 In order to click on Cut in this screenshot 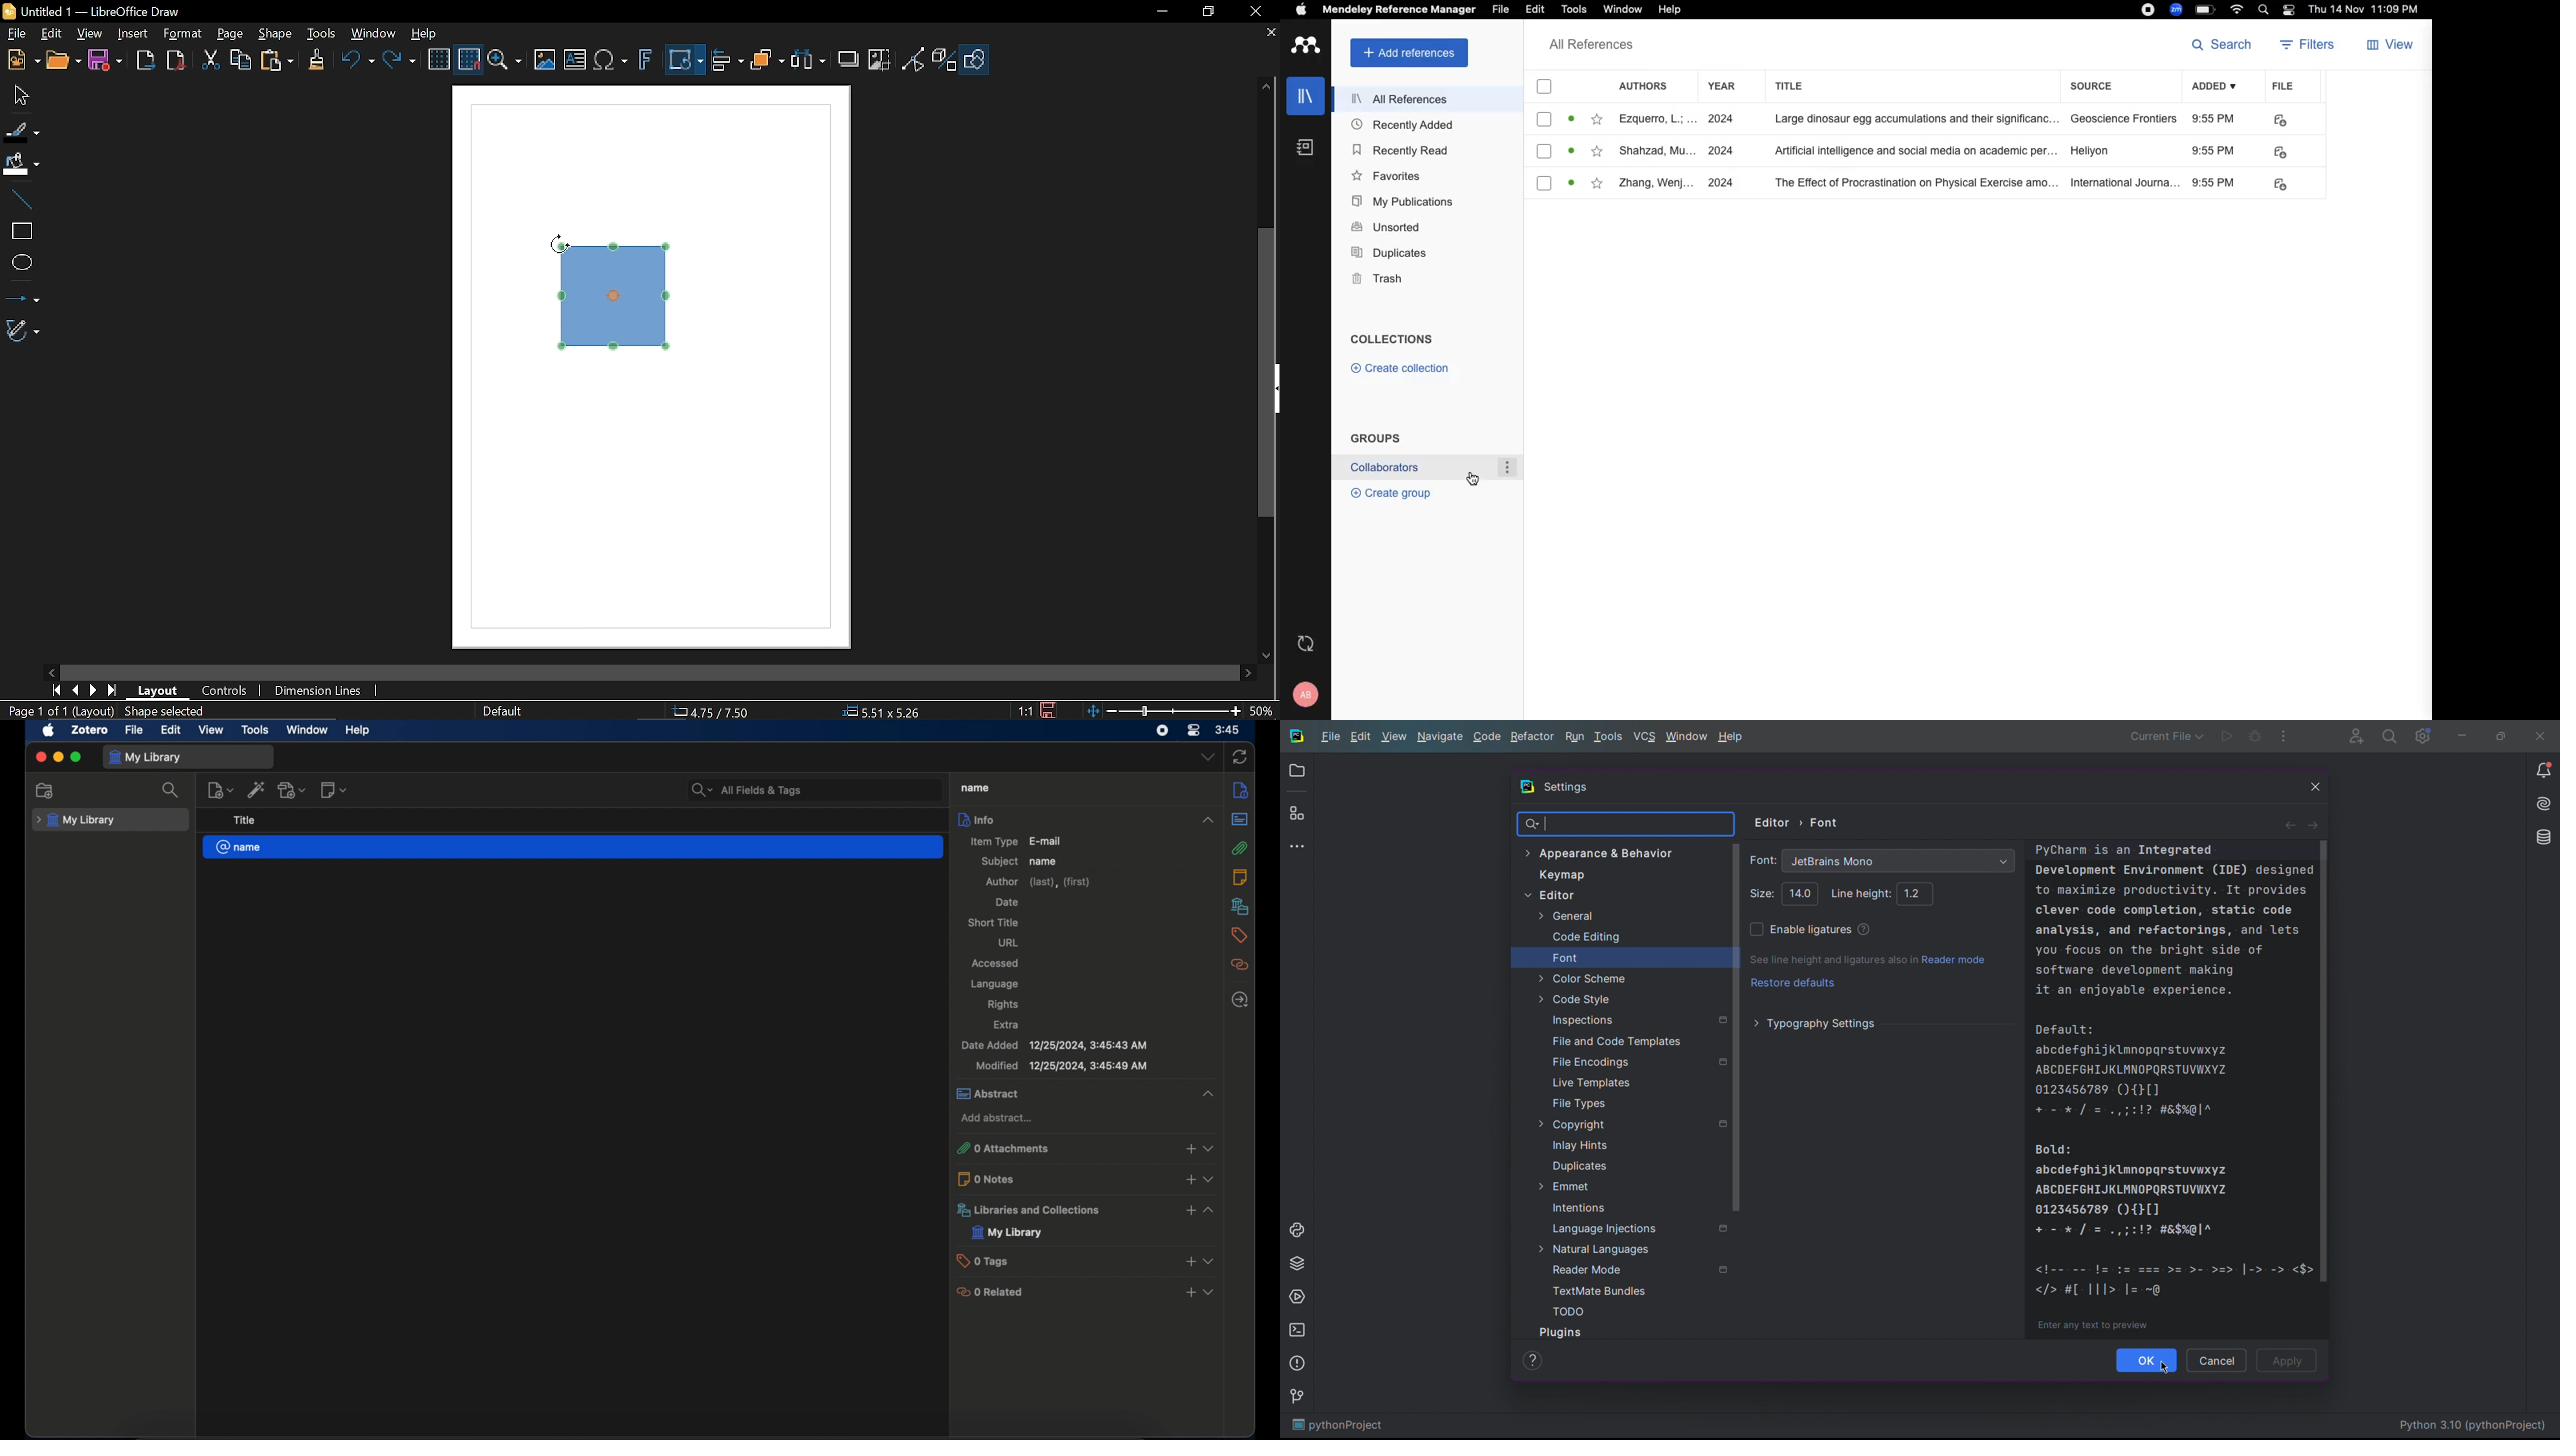, I will do `click(208, 61)`.